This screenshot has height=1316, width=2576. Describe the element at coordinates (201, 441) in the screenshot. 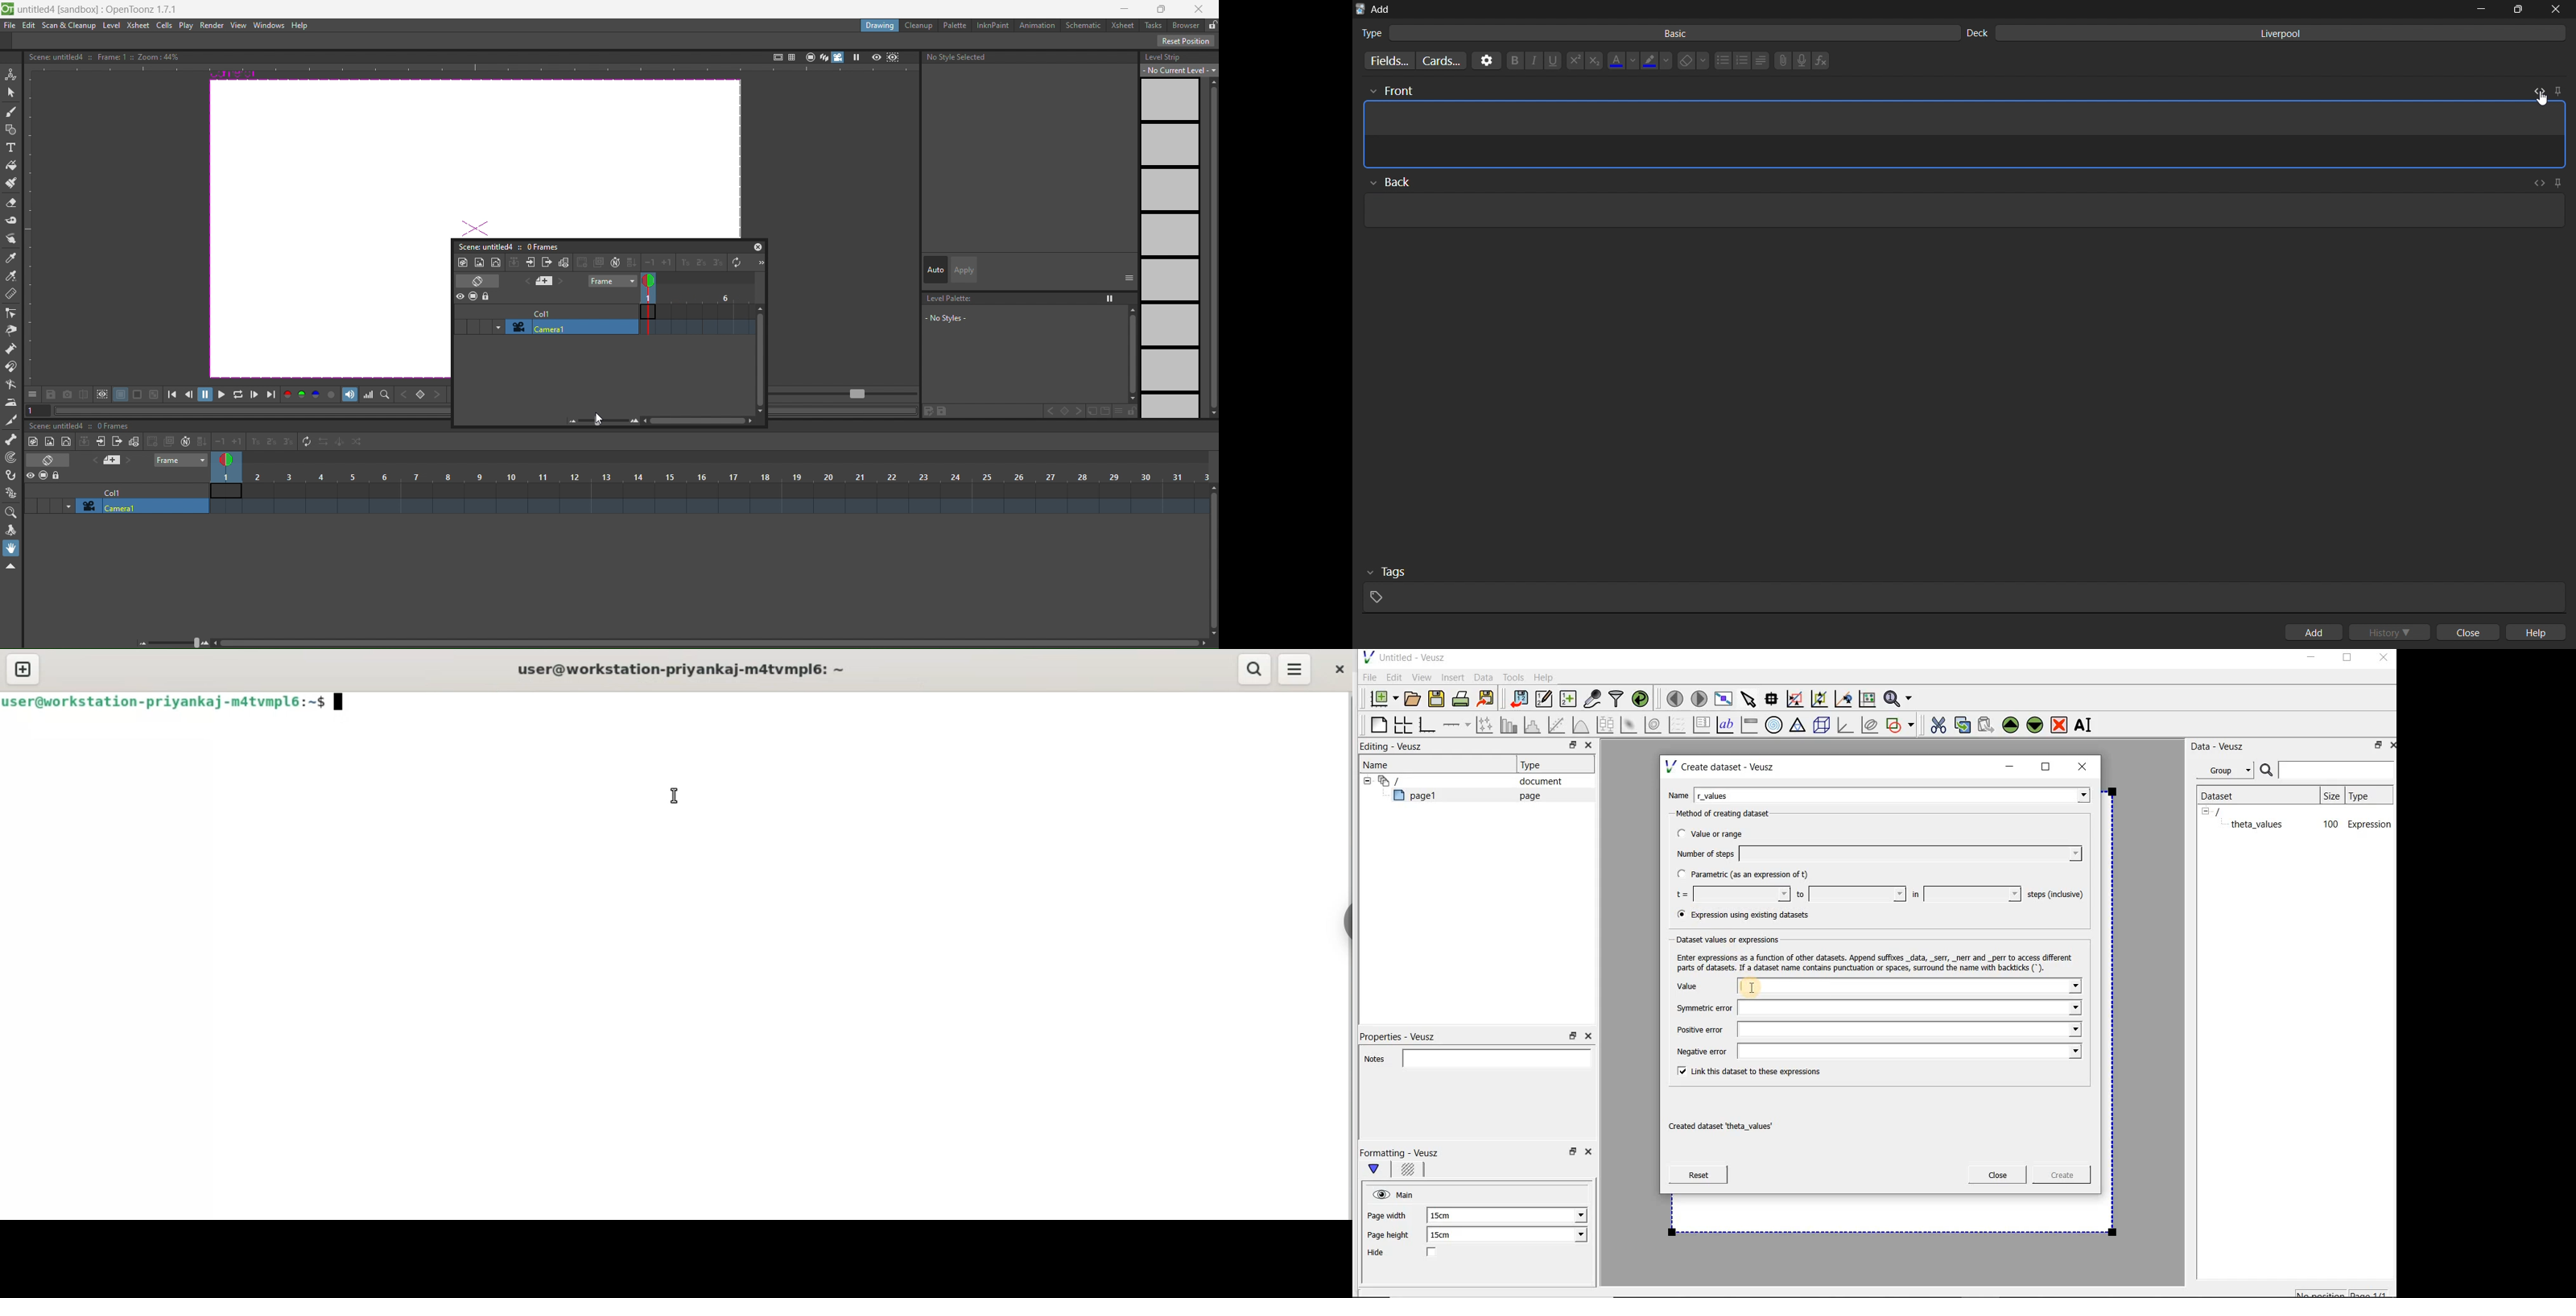

I see `fill in empty cells` at that location.